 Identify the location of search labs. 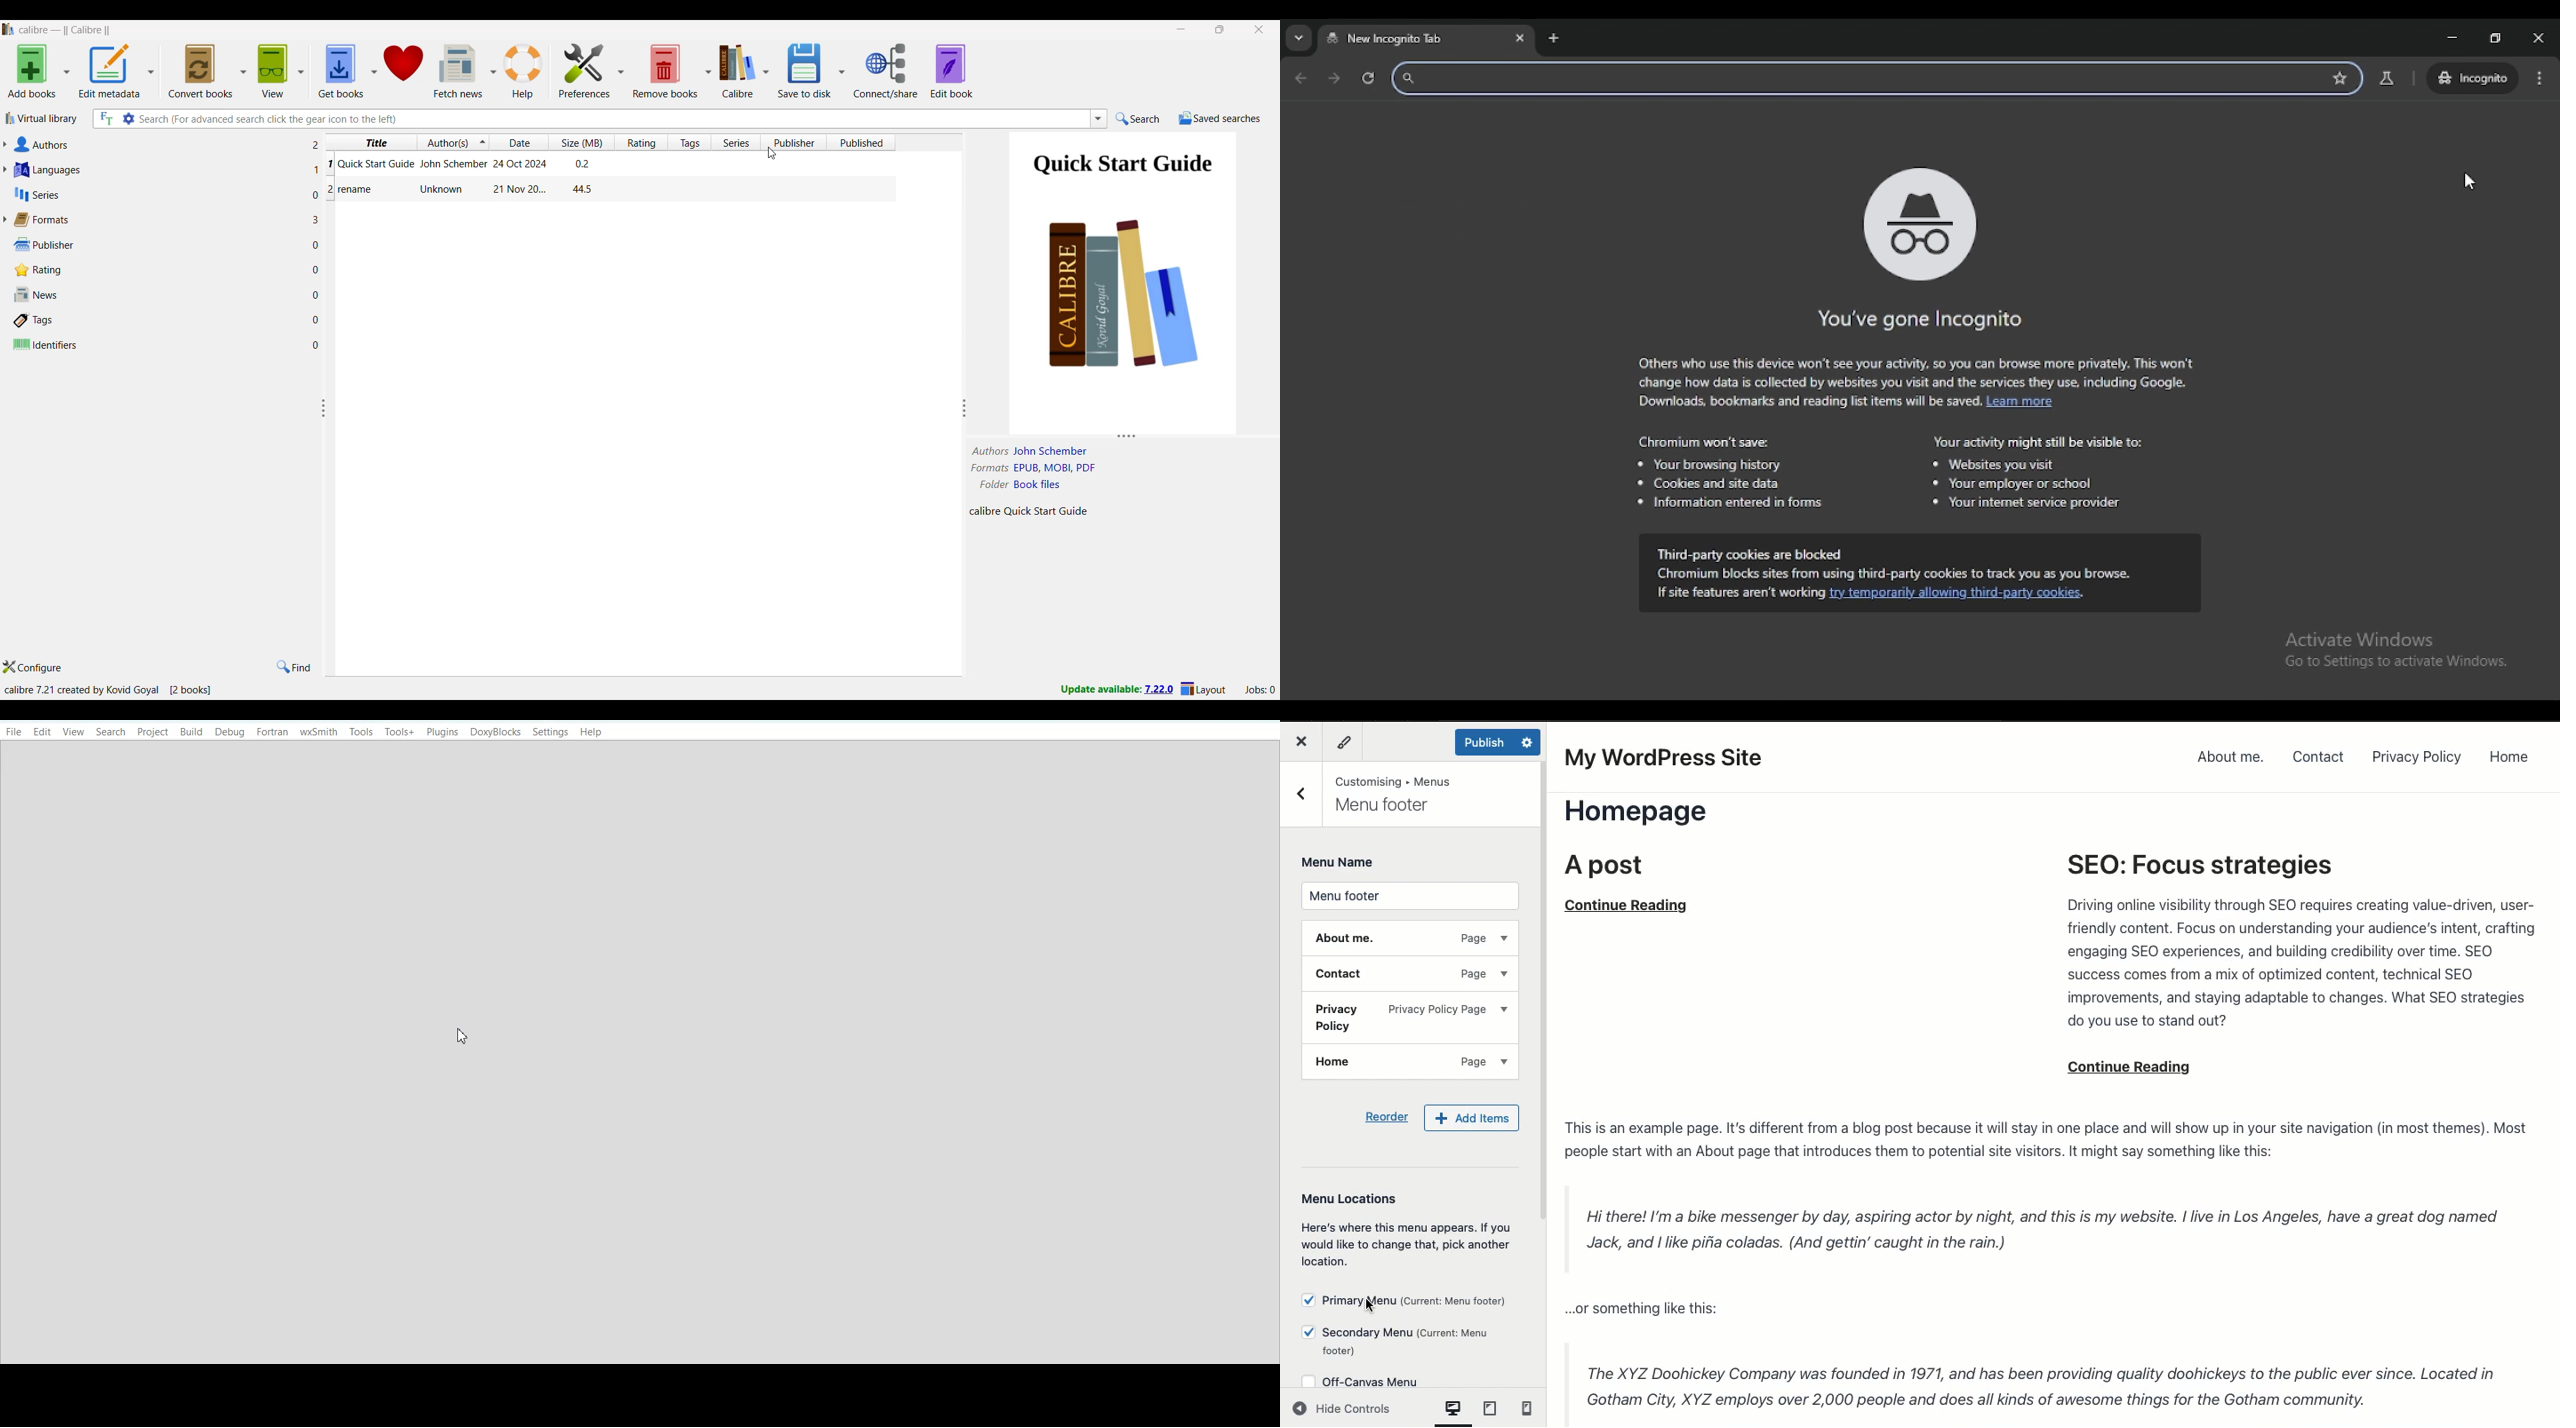
(2387, 78).